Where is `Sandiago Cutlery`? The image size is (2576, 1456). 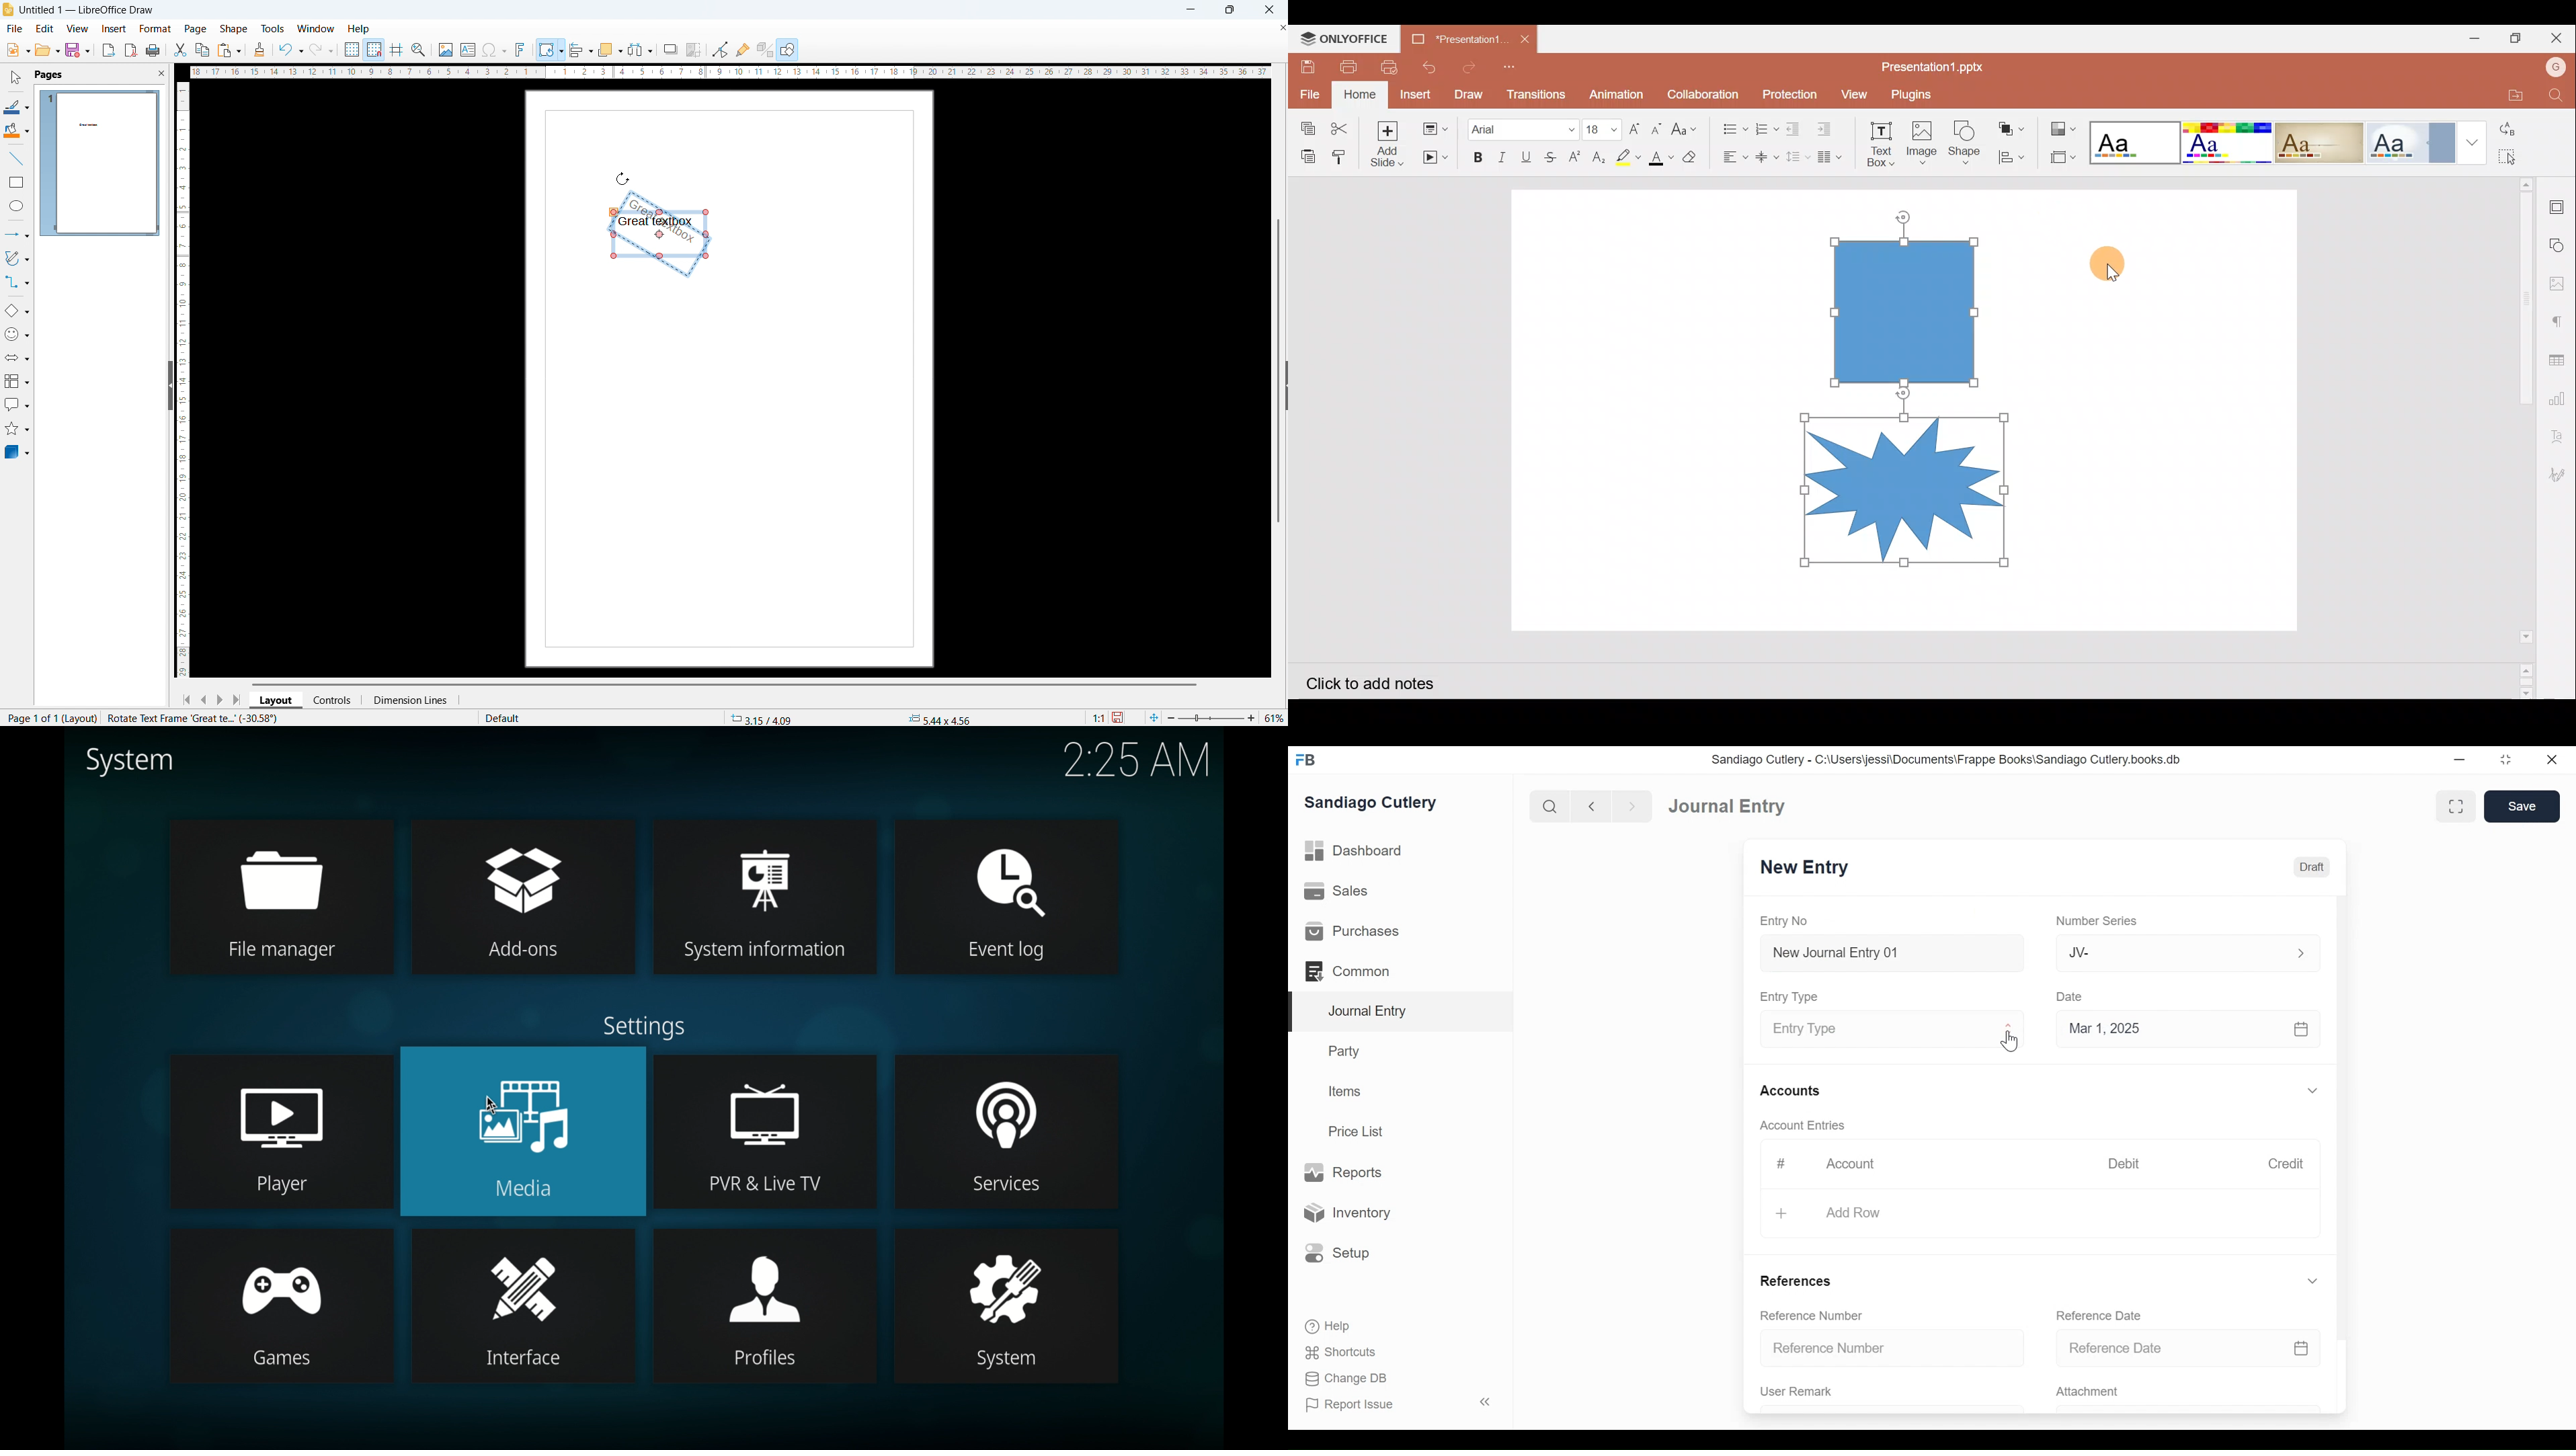
Sandiago Cutlery is located at coordinates (1378, 804).